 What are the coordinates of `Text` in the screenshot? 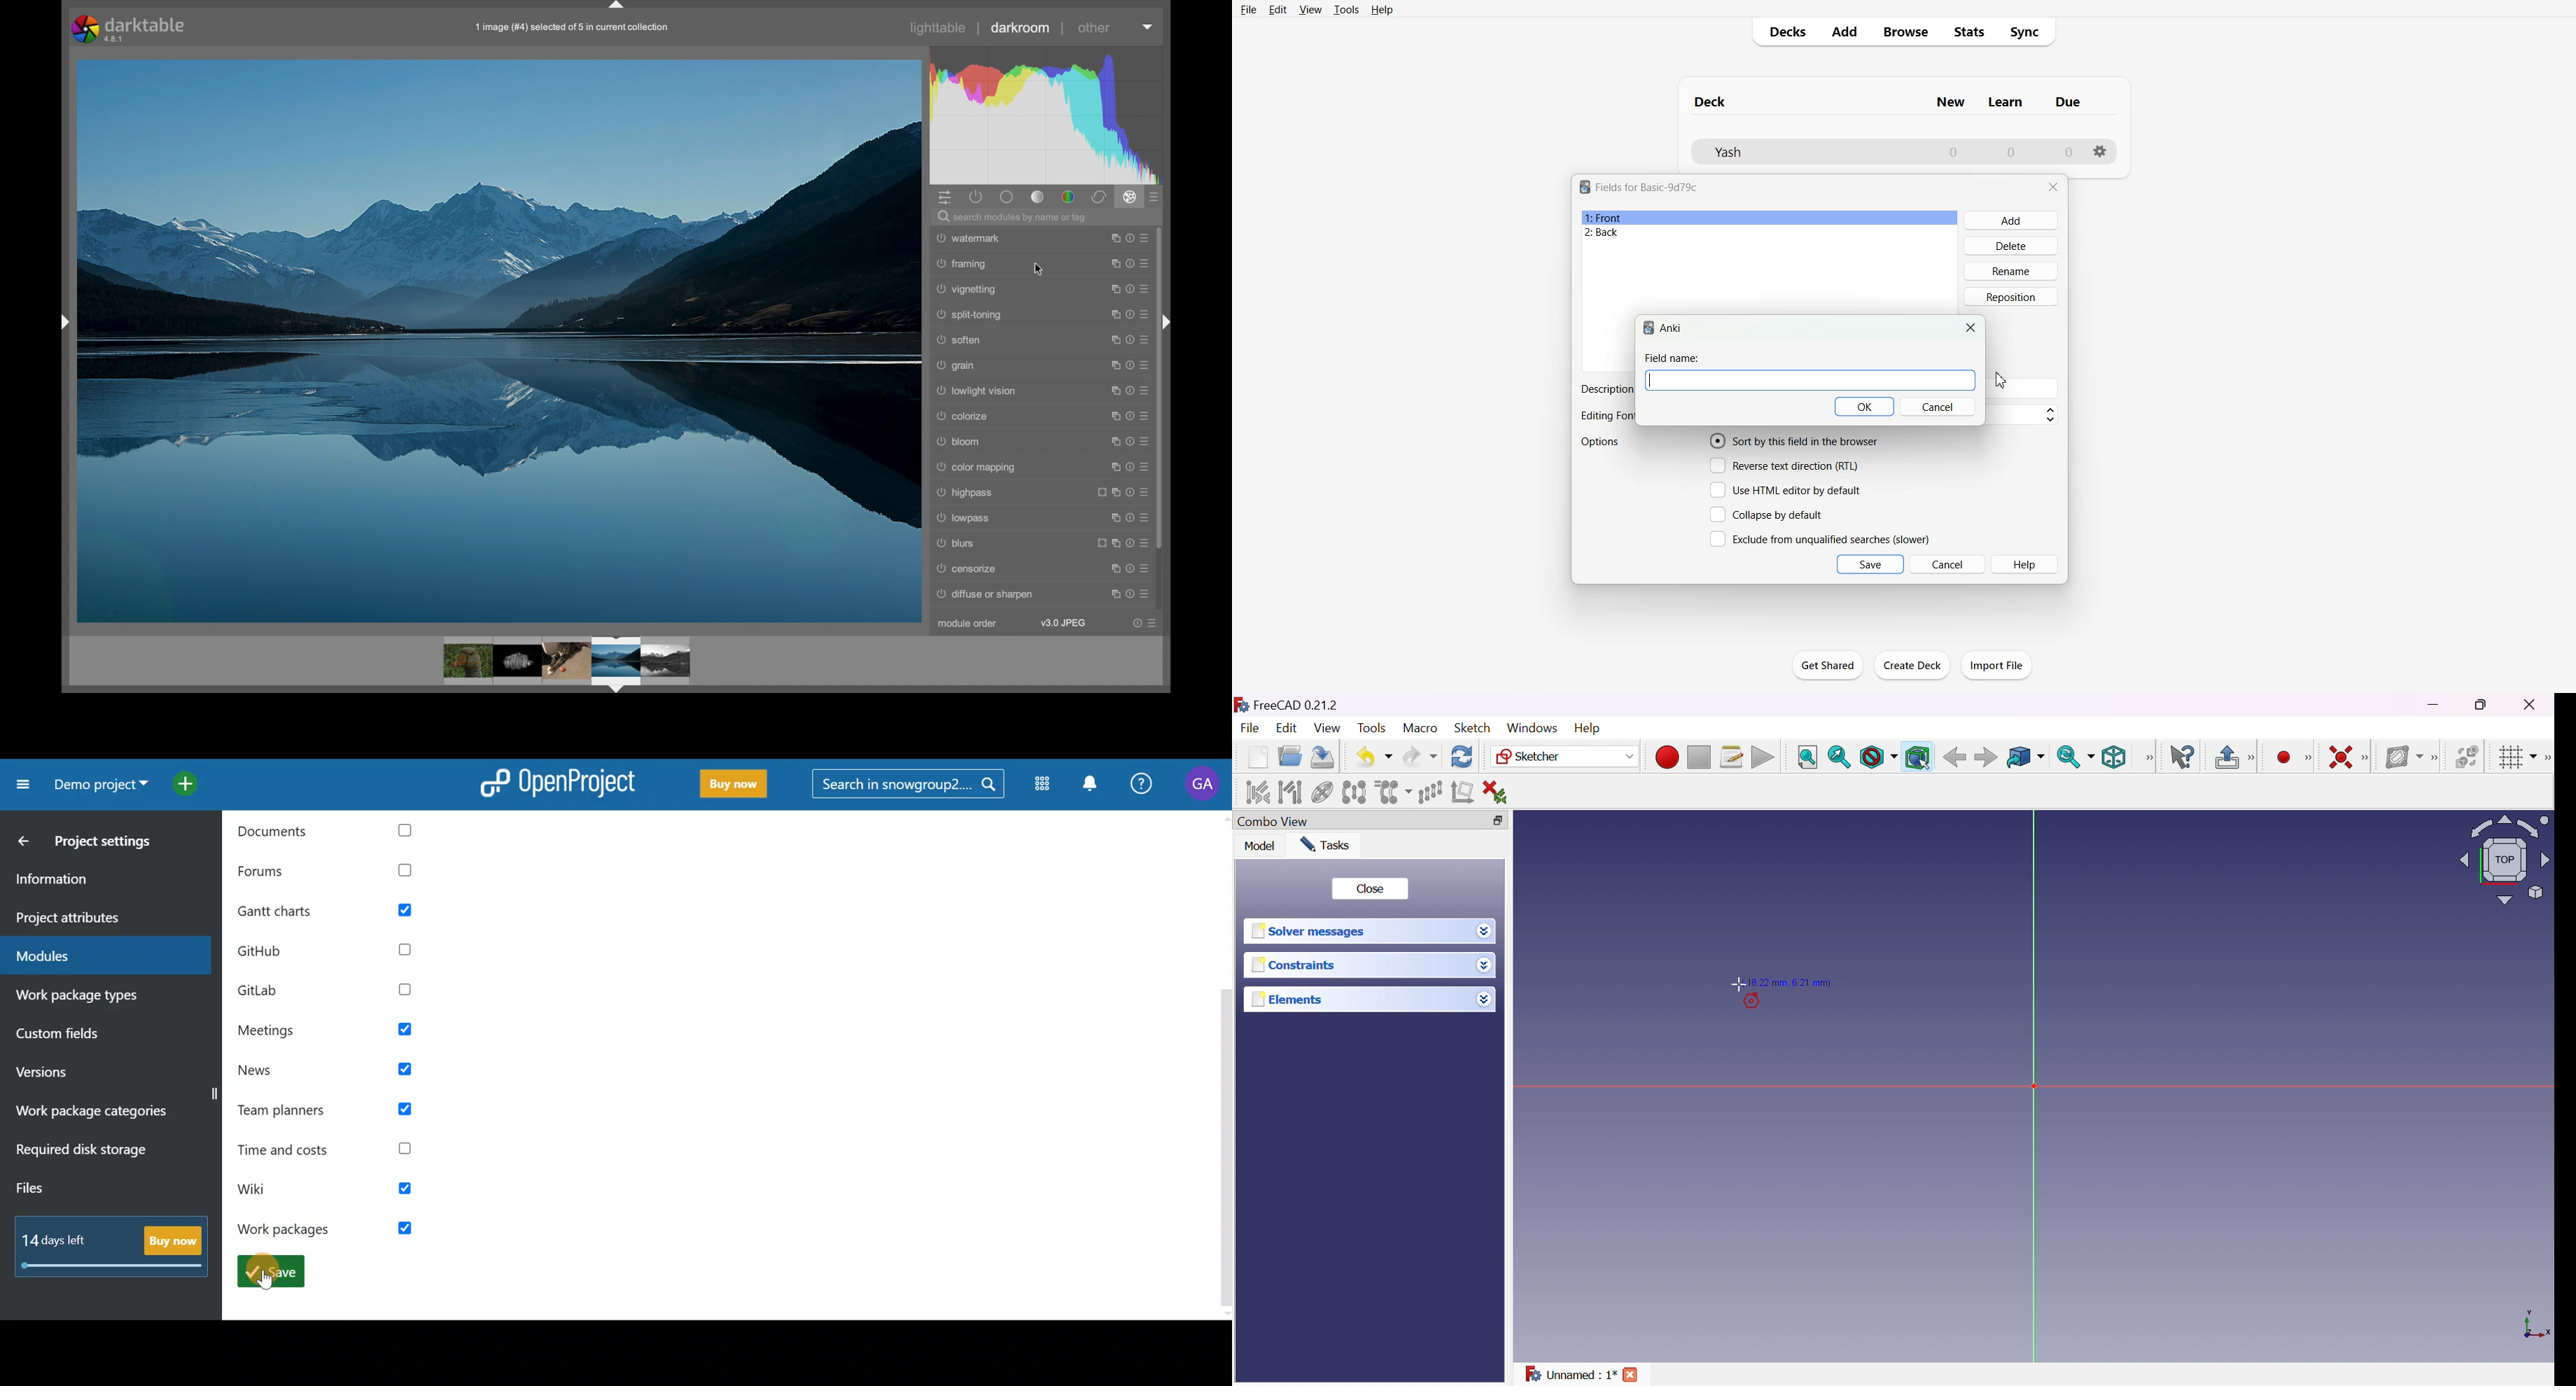 It's located at (1605, 389).